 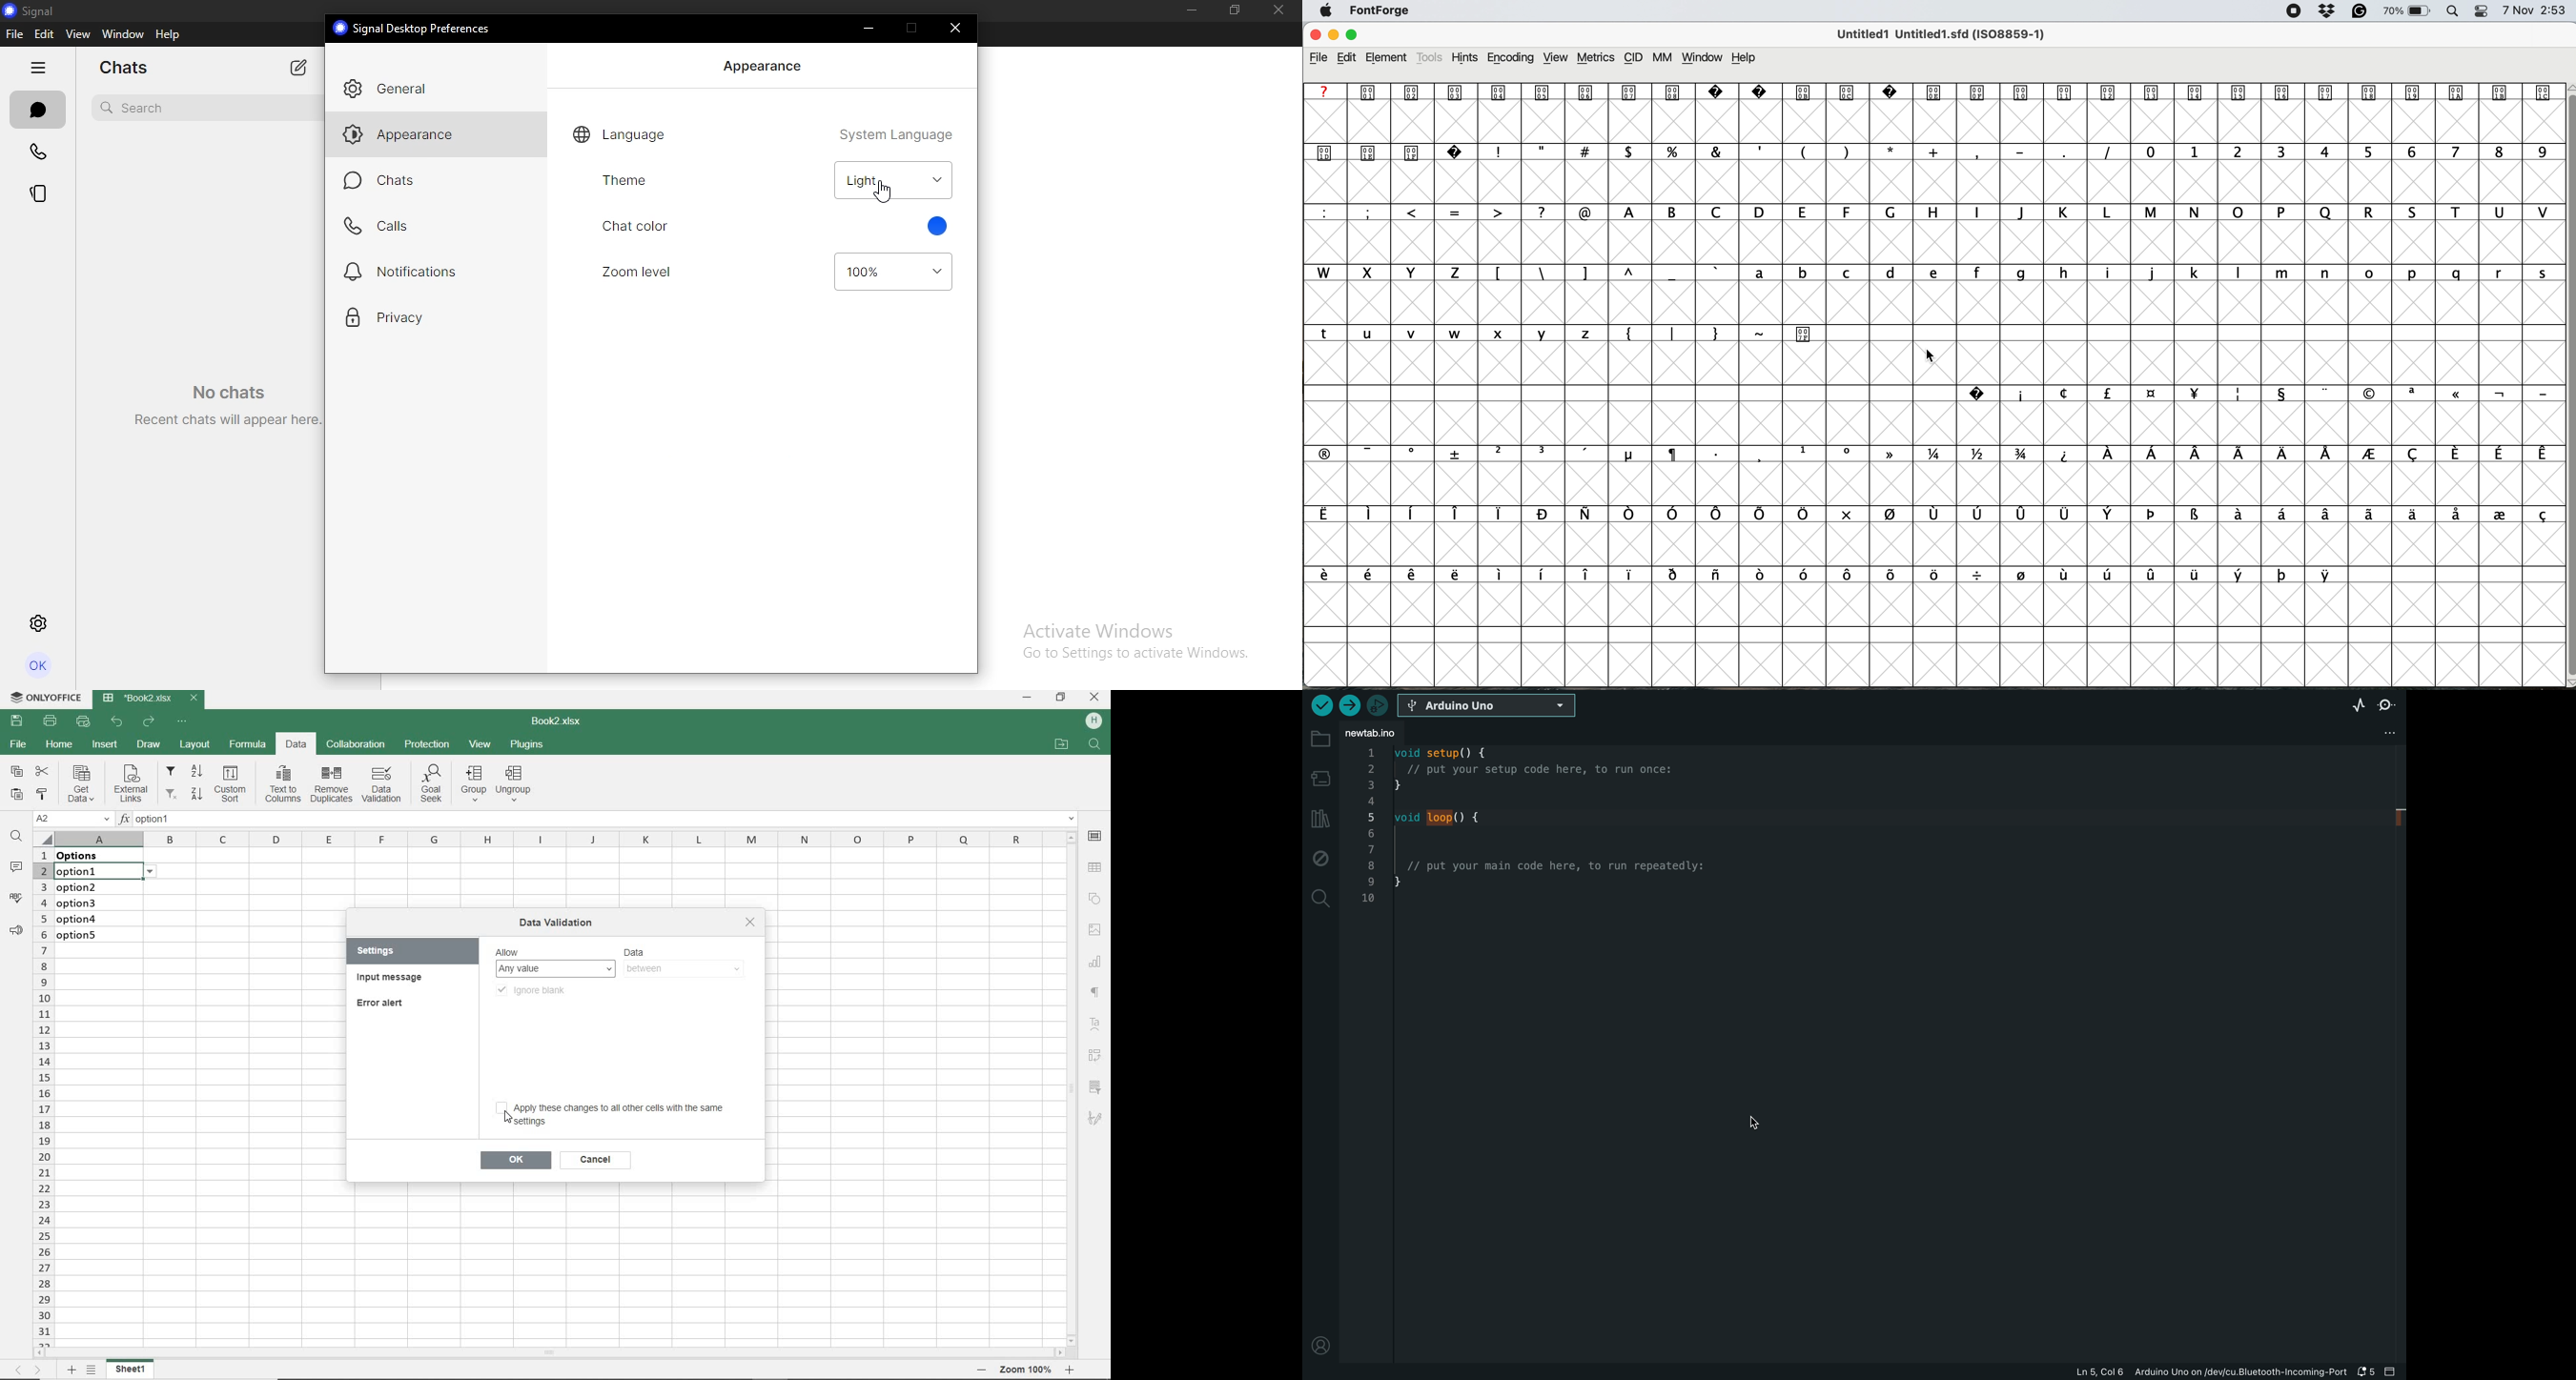 What do you see at coordinates (978, 1371) in the screenshot?
I see `Zoom out` at bounding box center [978, 1371].